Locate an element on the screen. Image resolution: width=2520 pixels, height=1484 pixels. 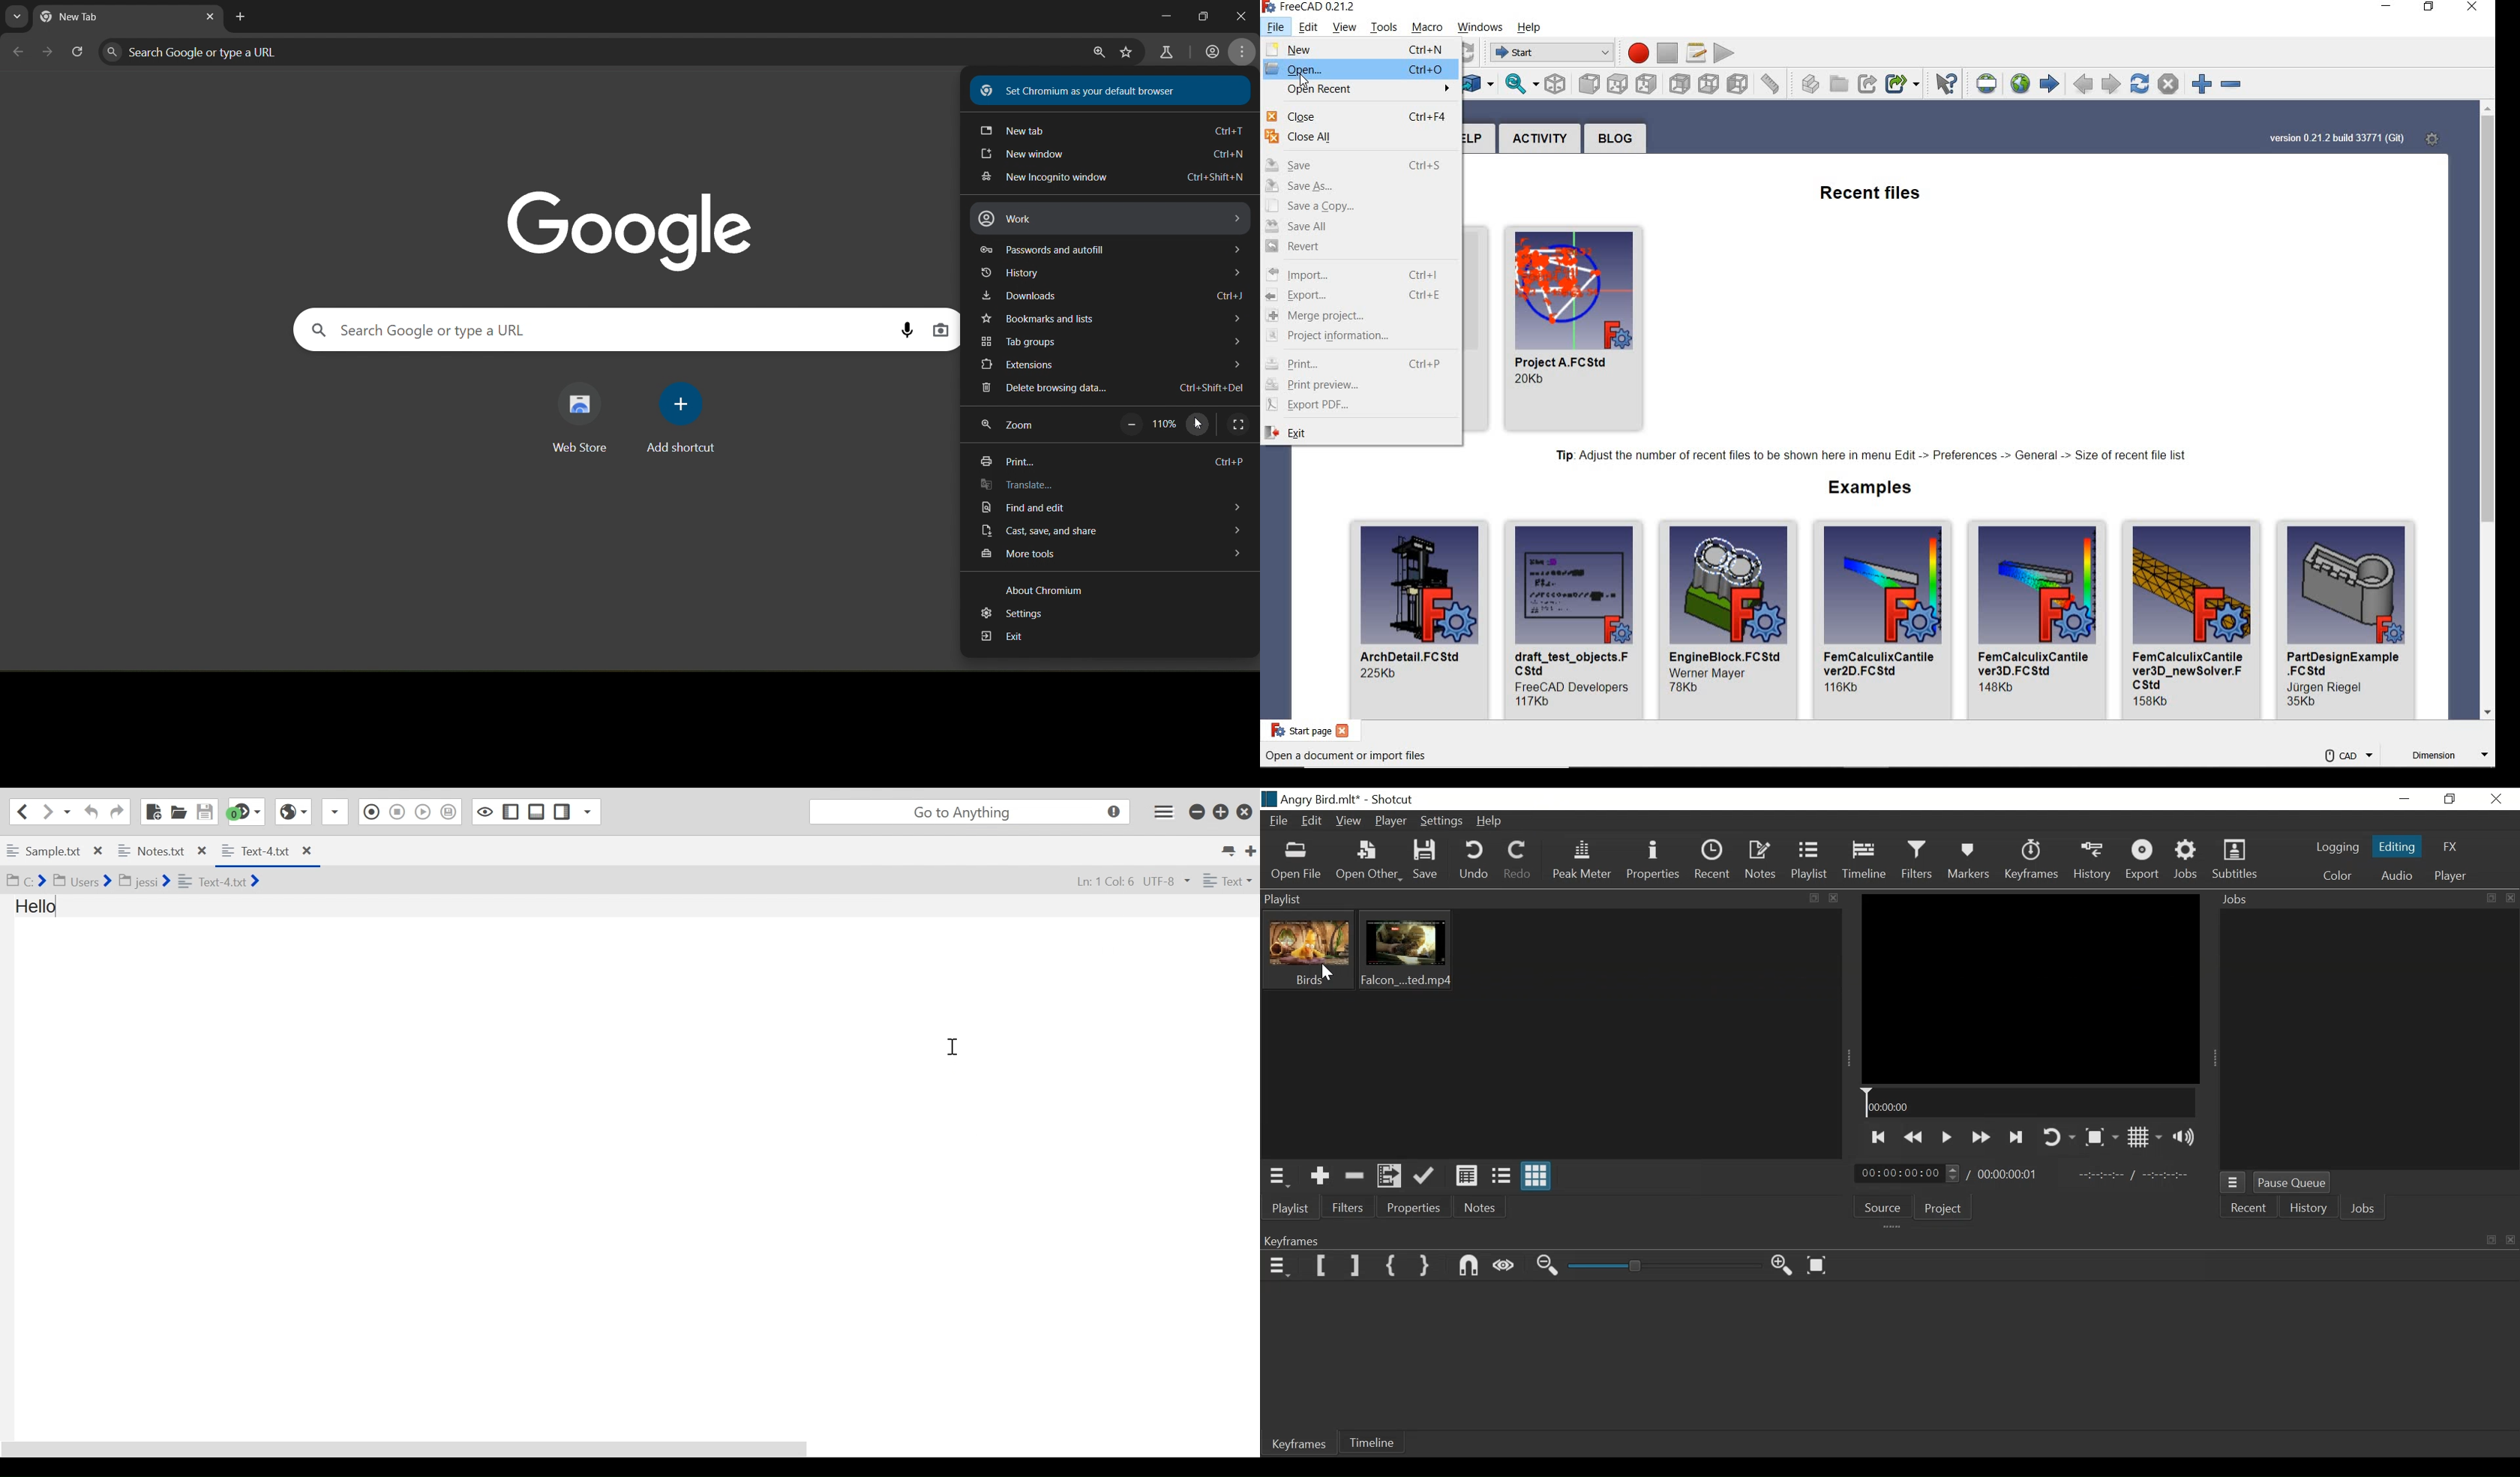
Color is located at coordinates (2337, 876).